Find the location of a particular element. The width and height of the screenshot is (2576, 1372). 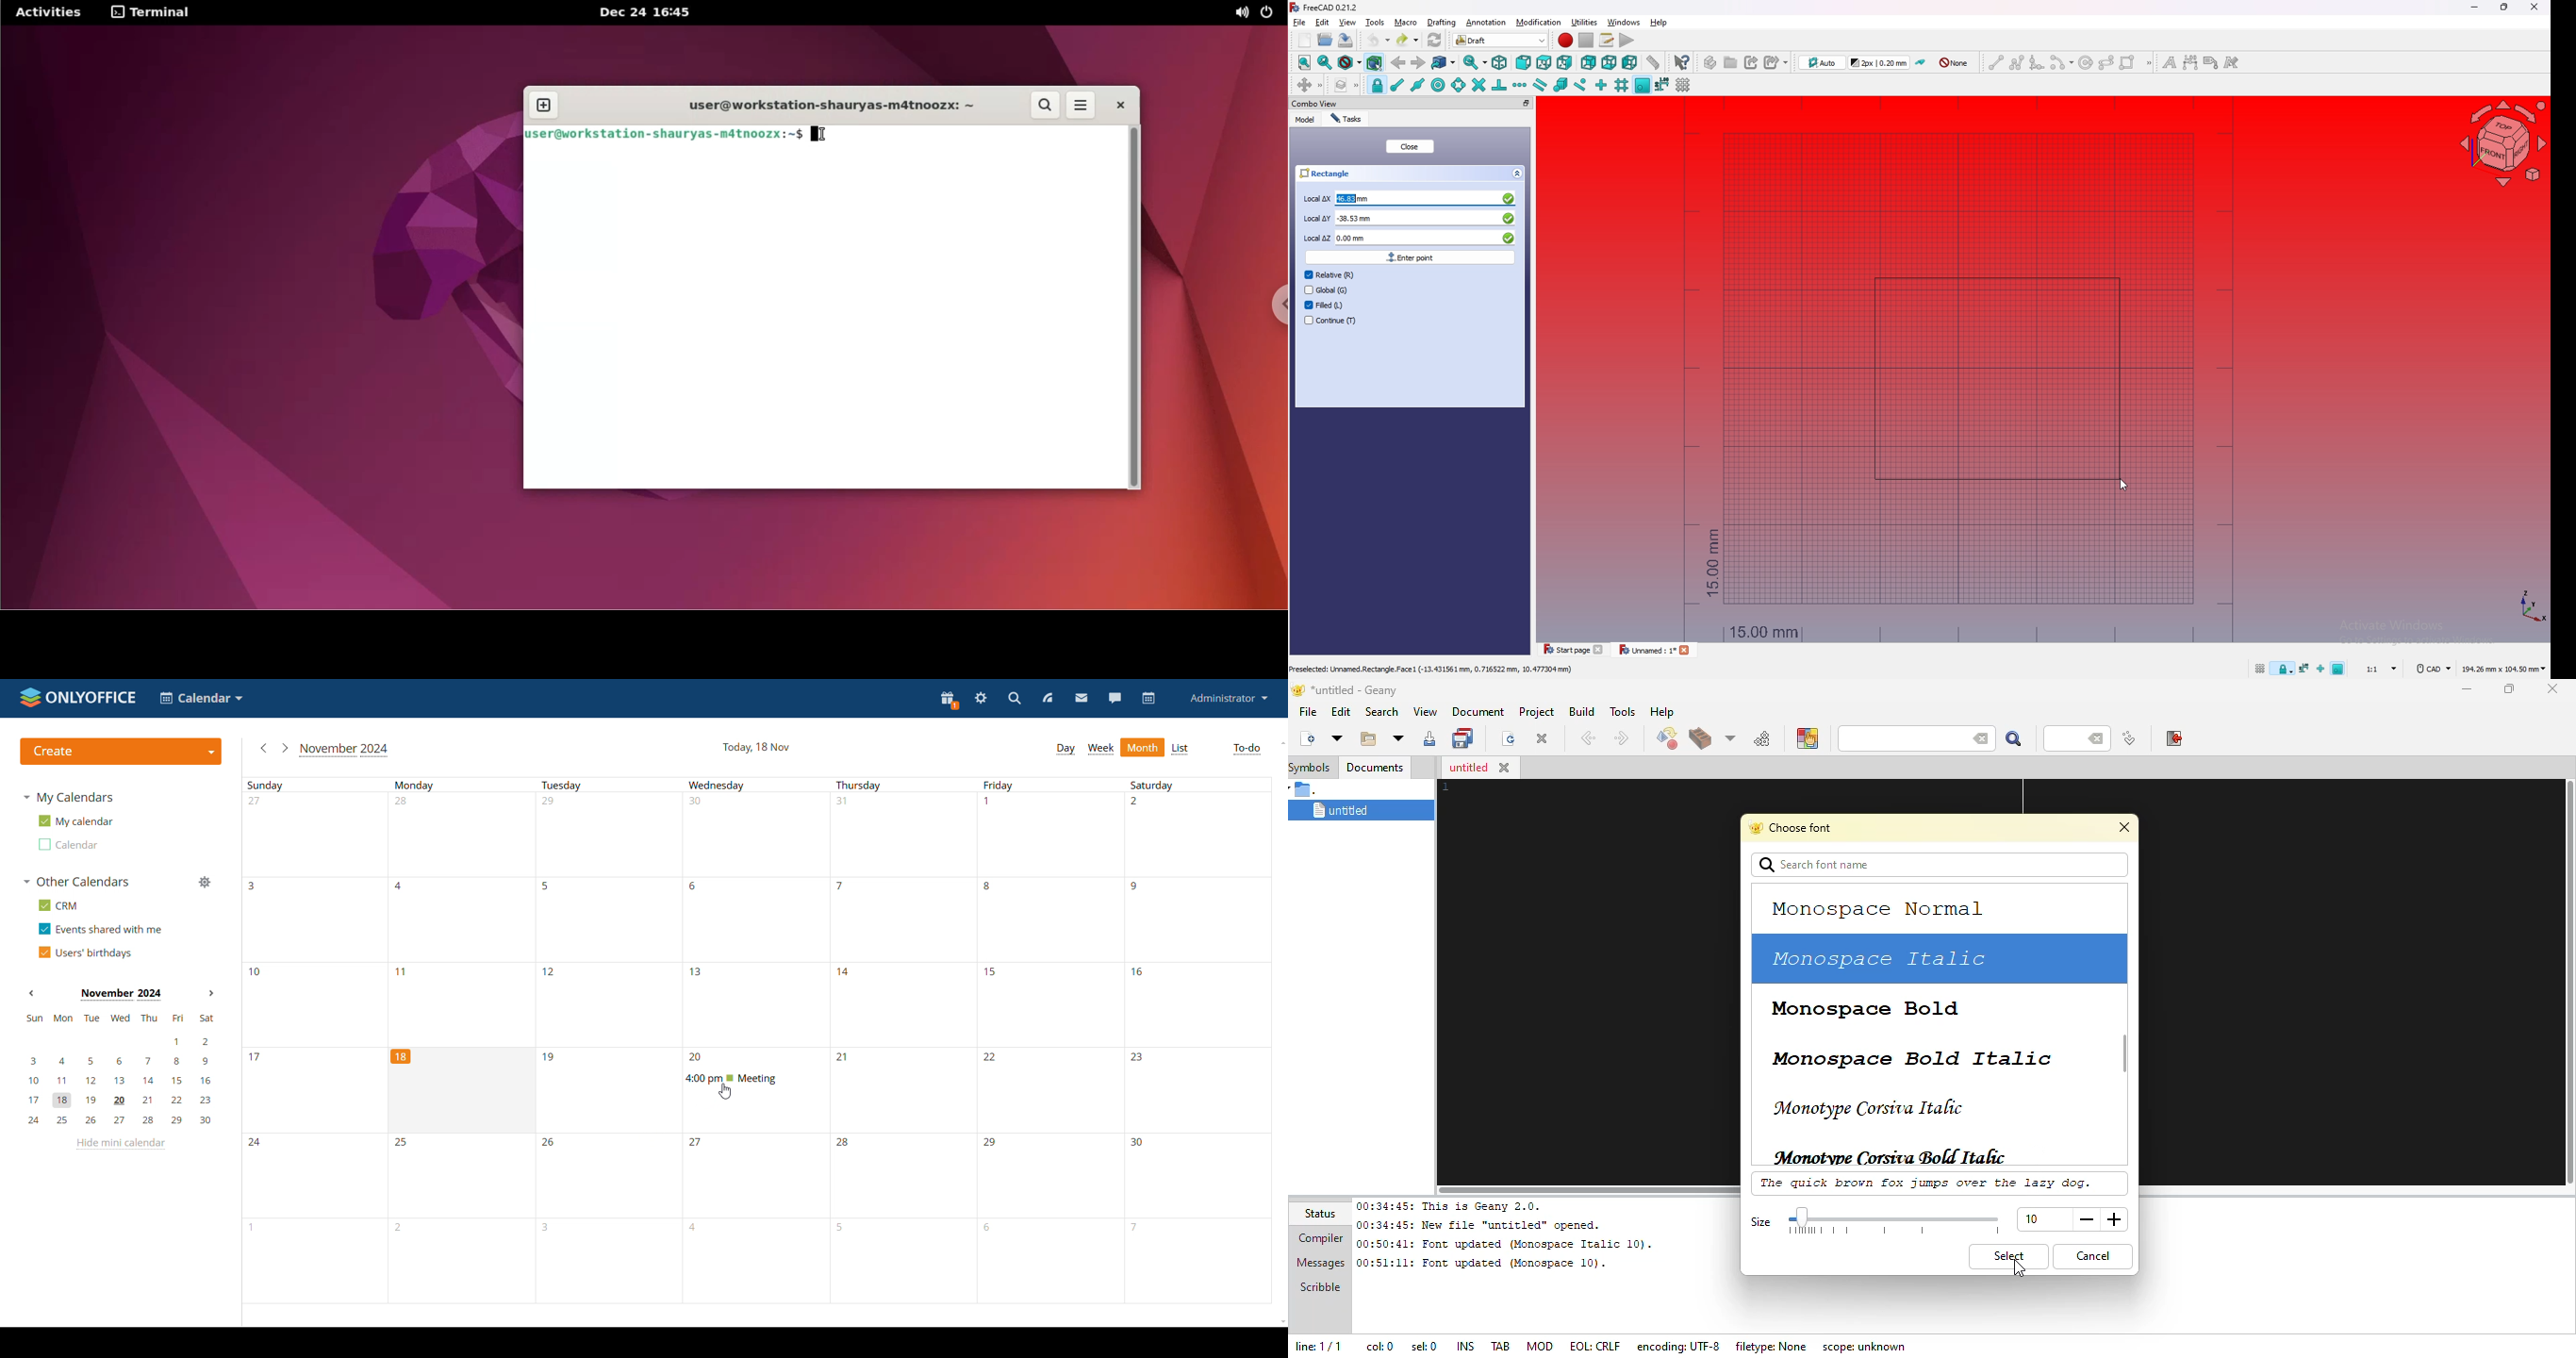

relative (R) is located at coordinates (1330, 274).